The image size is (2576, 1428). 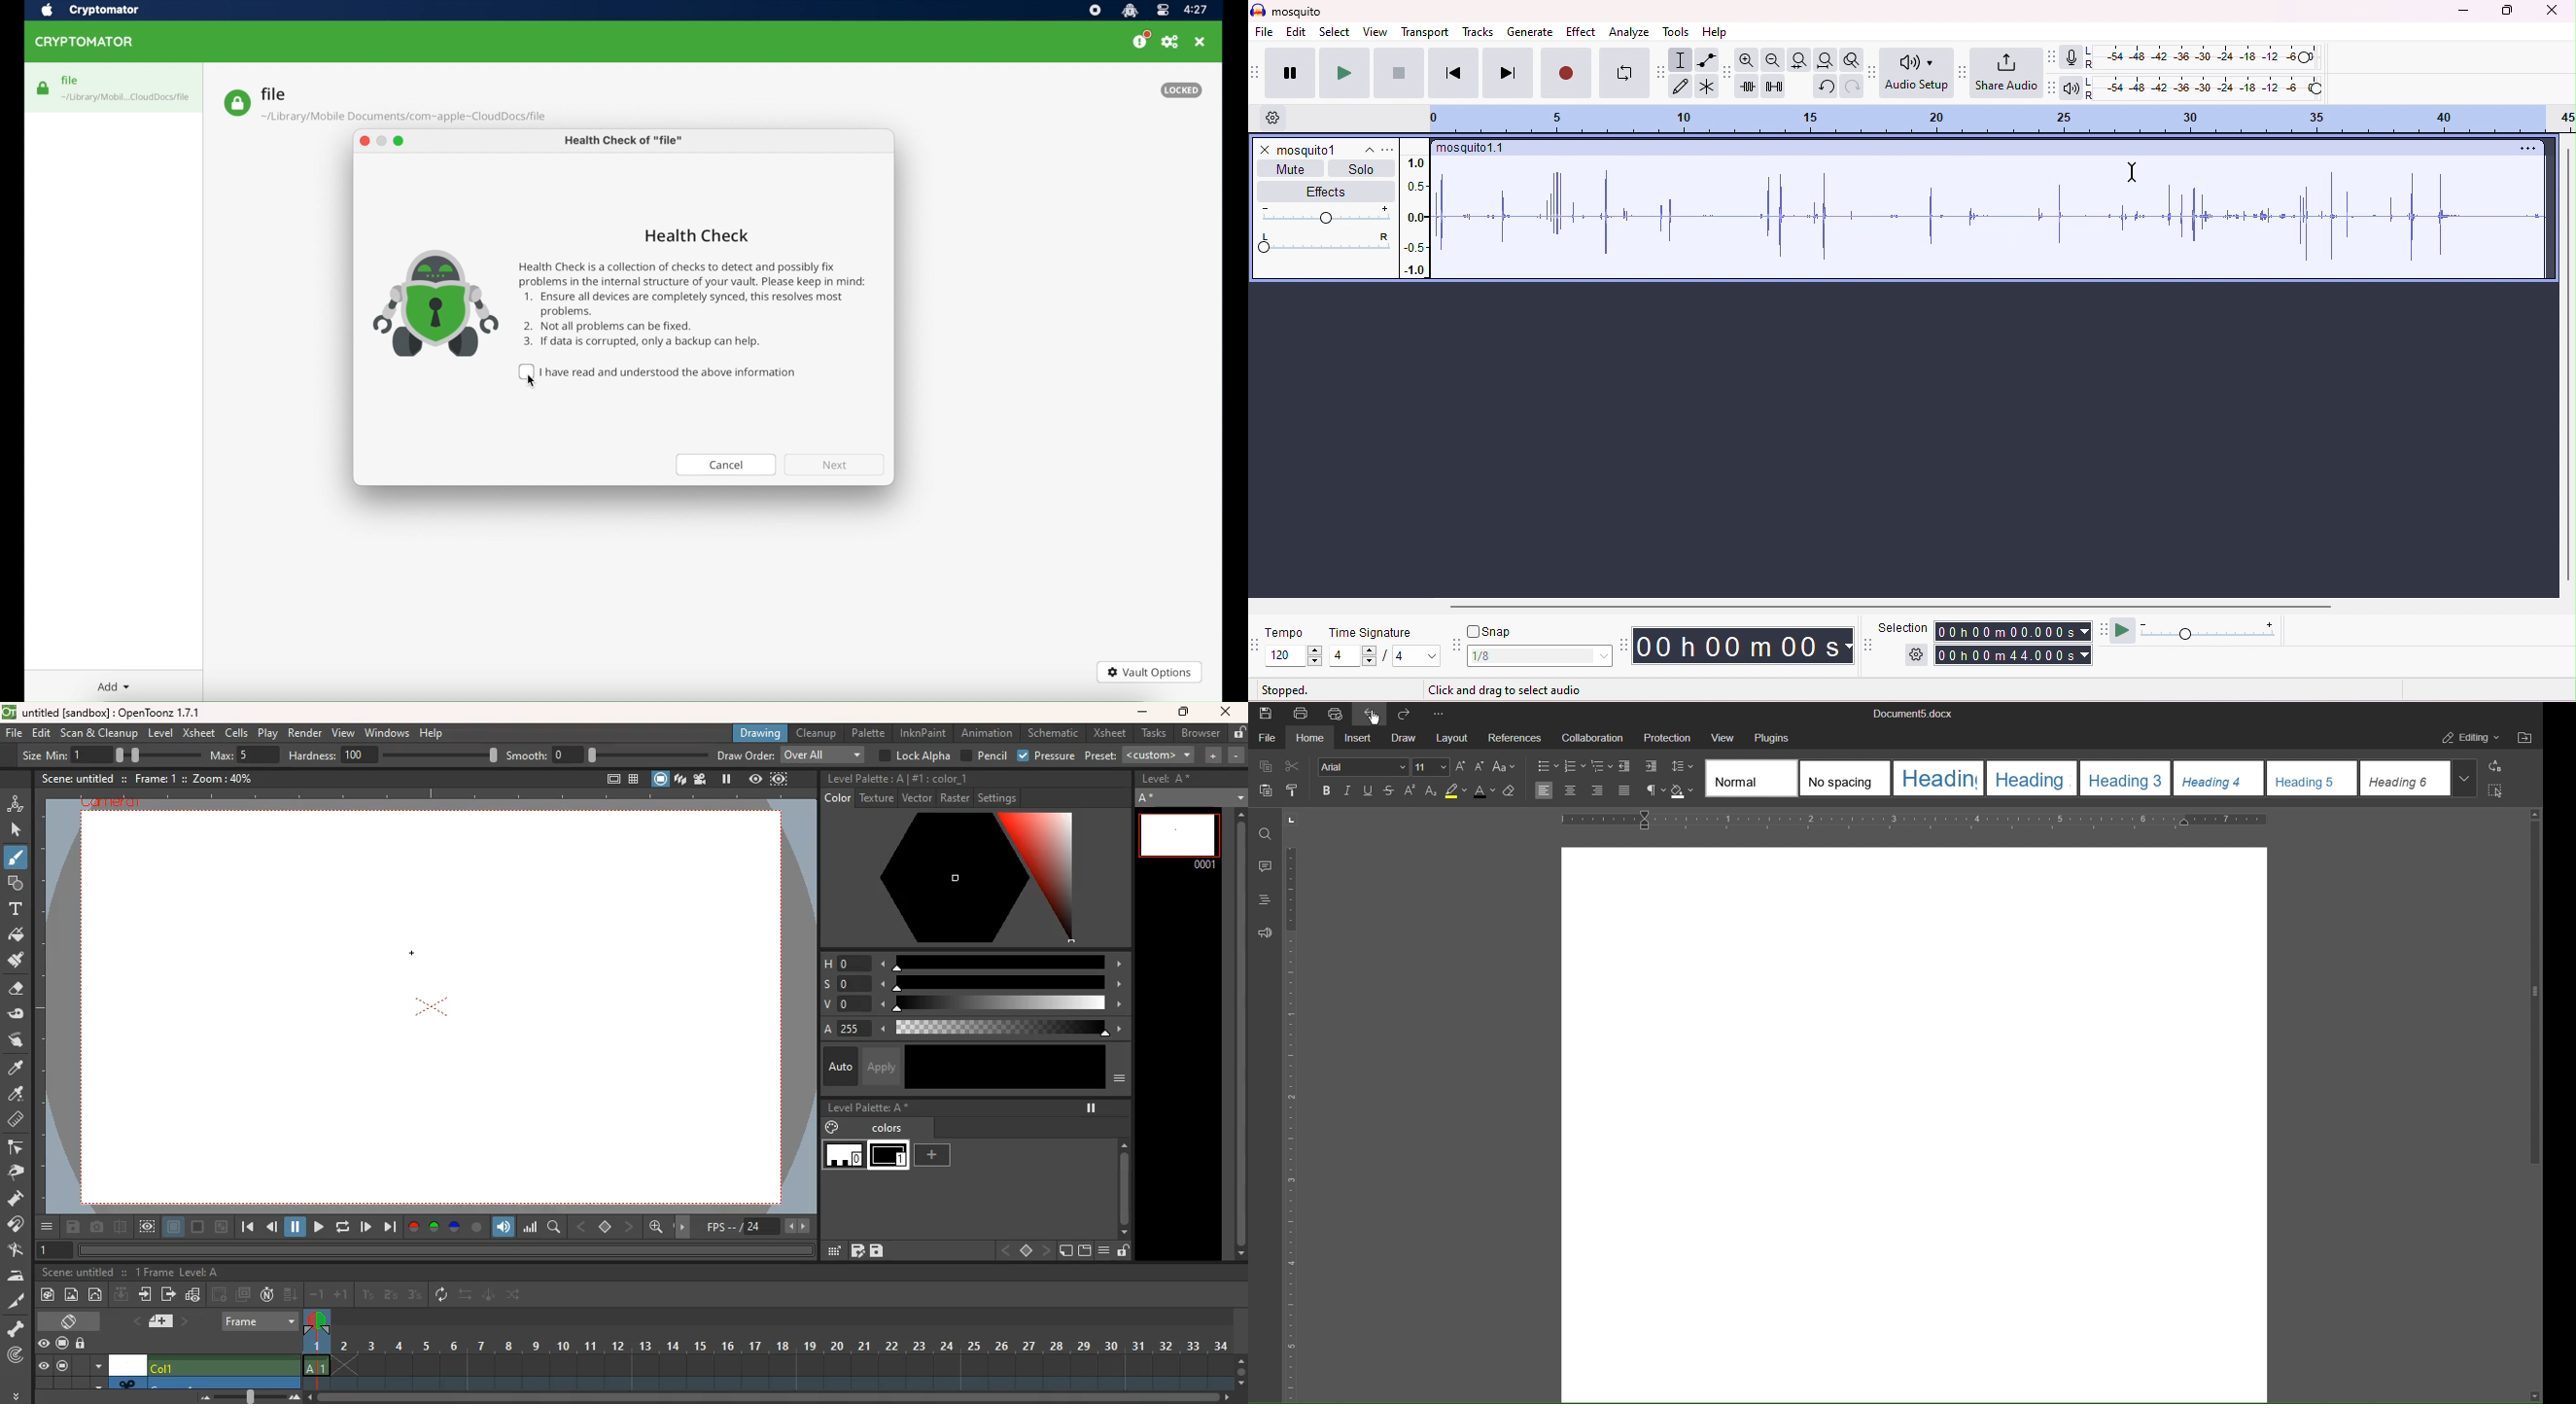 I want to click on Text Color, so click(x=1485, y=790).